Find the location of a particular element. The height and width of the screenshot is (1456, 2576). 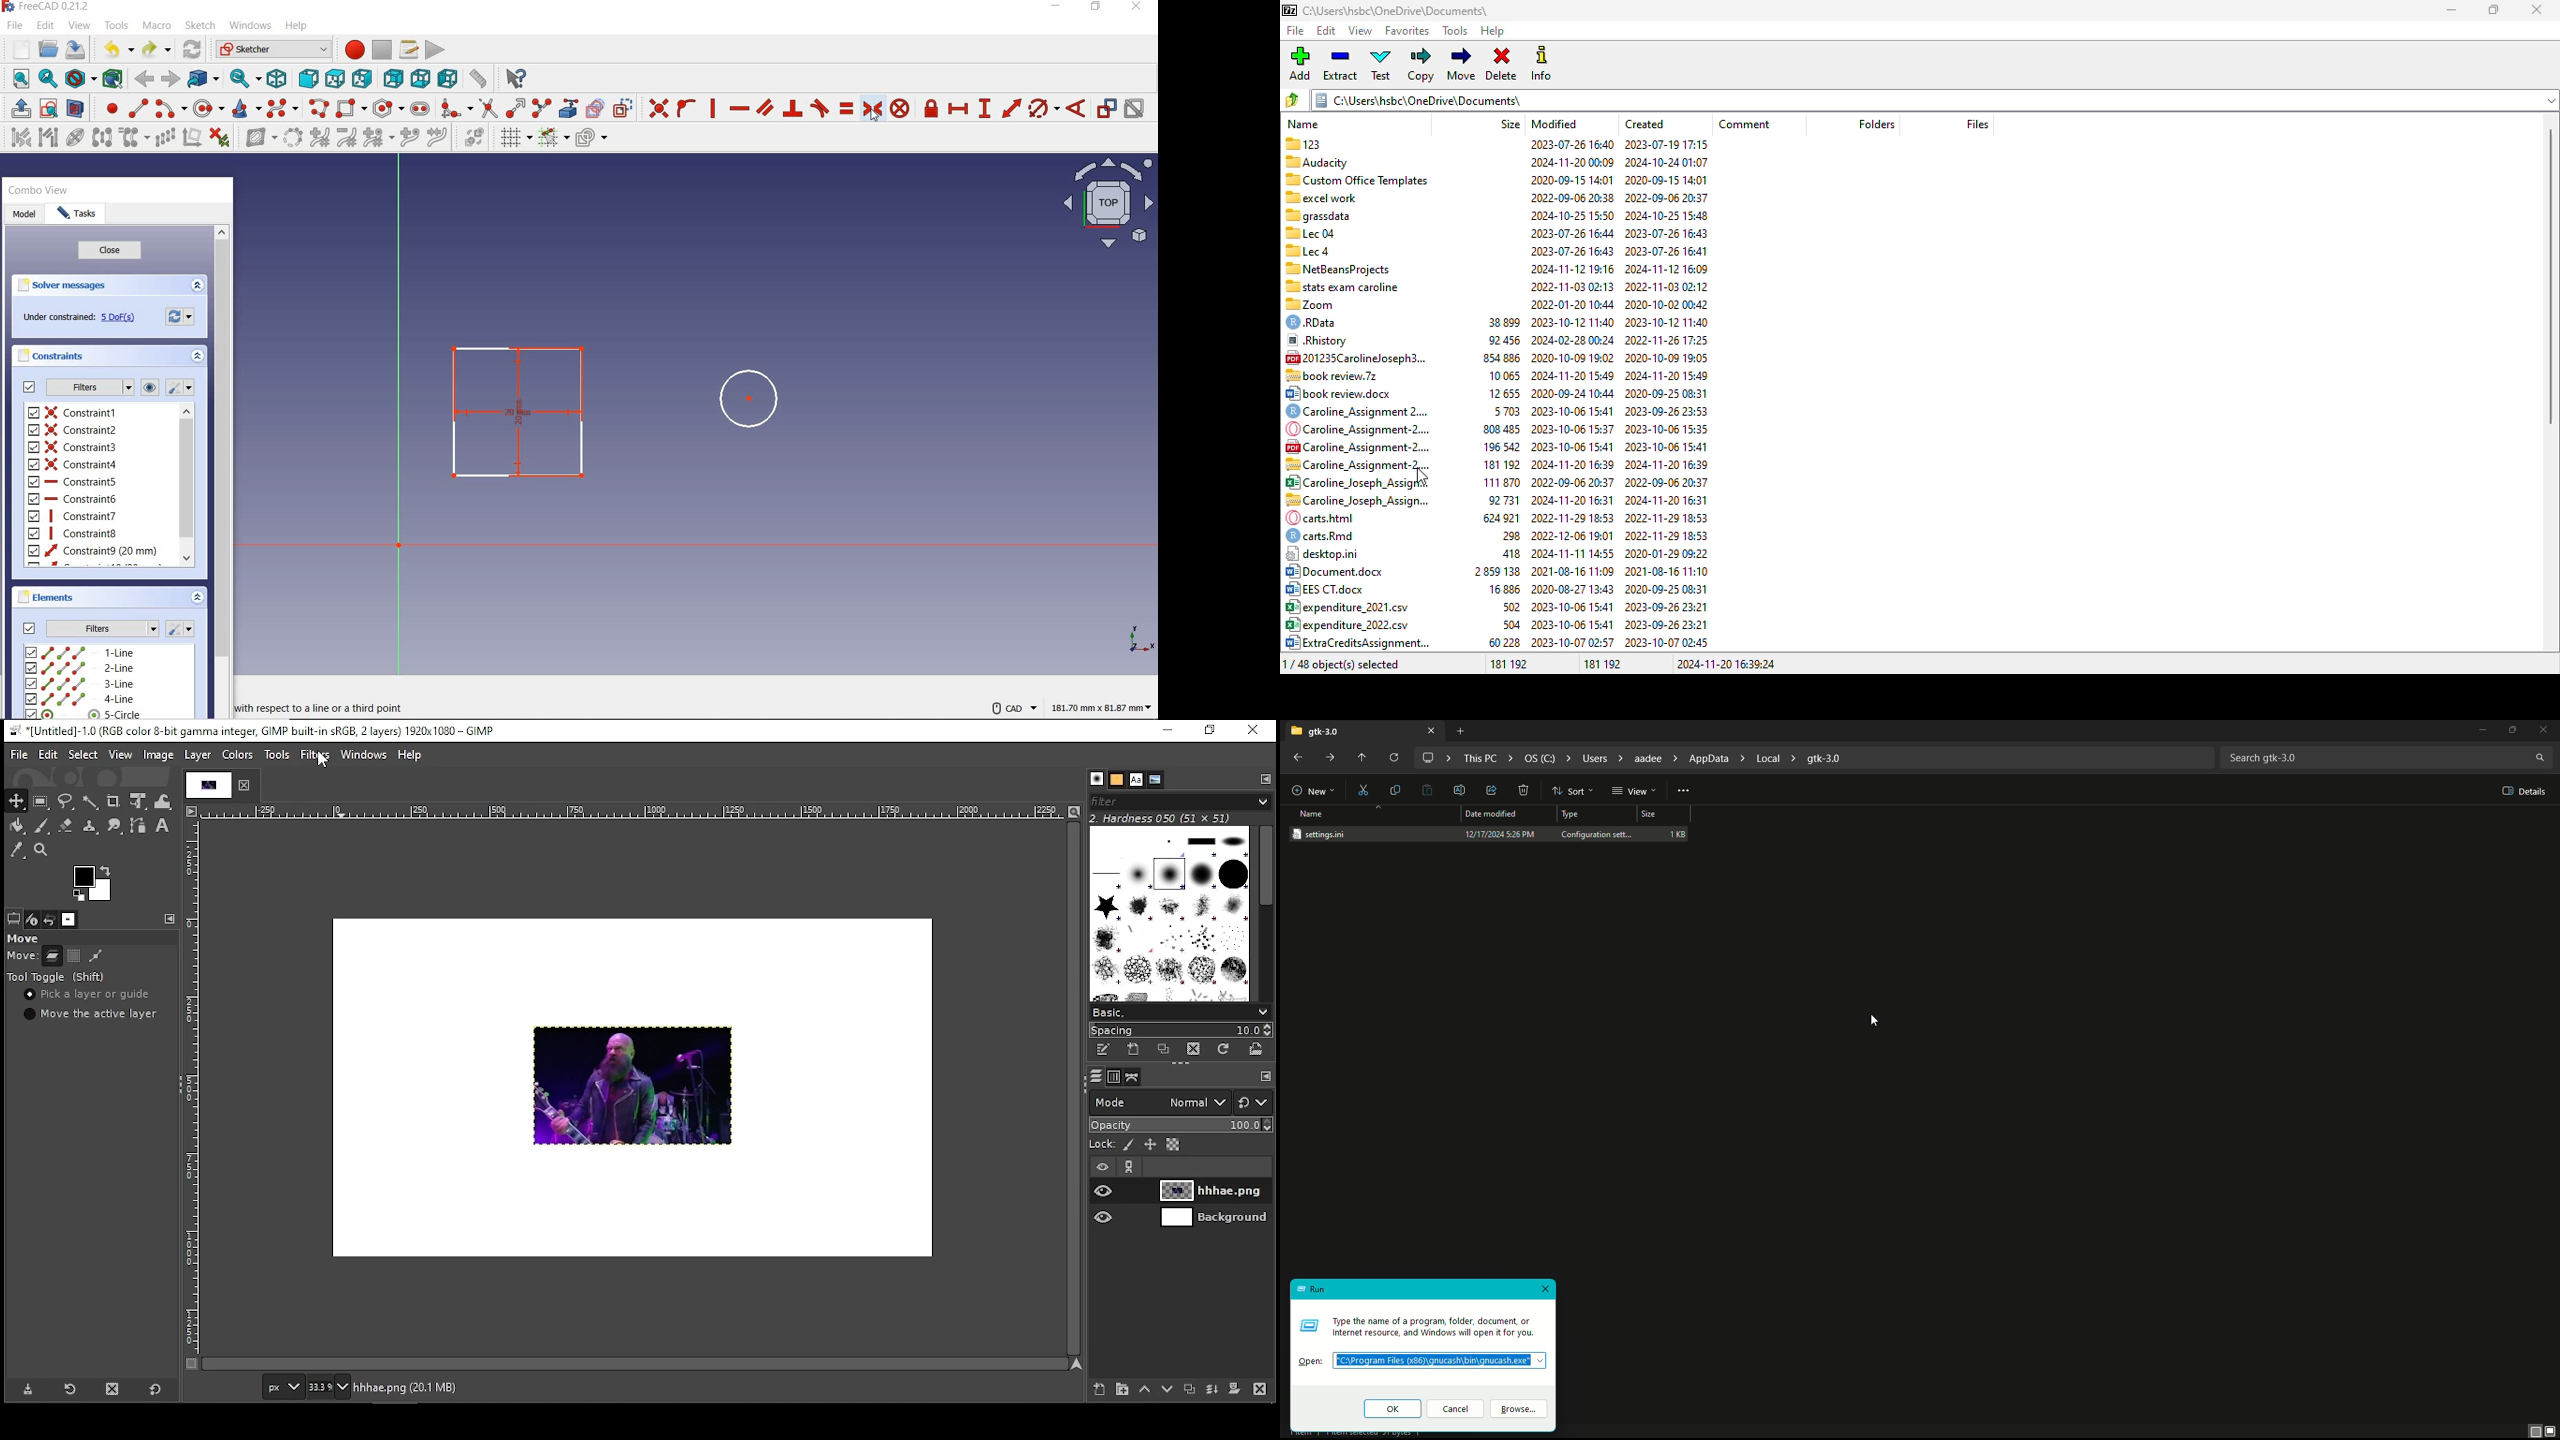

extract is located at coordinates (1341, 64).